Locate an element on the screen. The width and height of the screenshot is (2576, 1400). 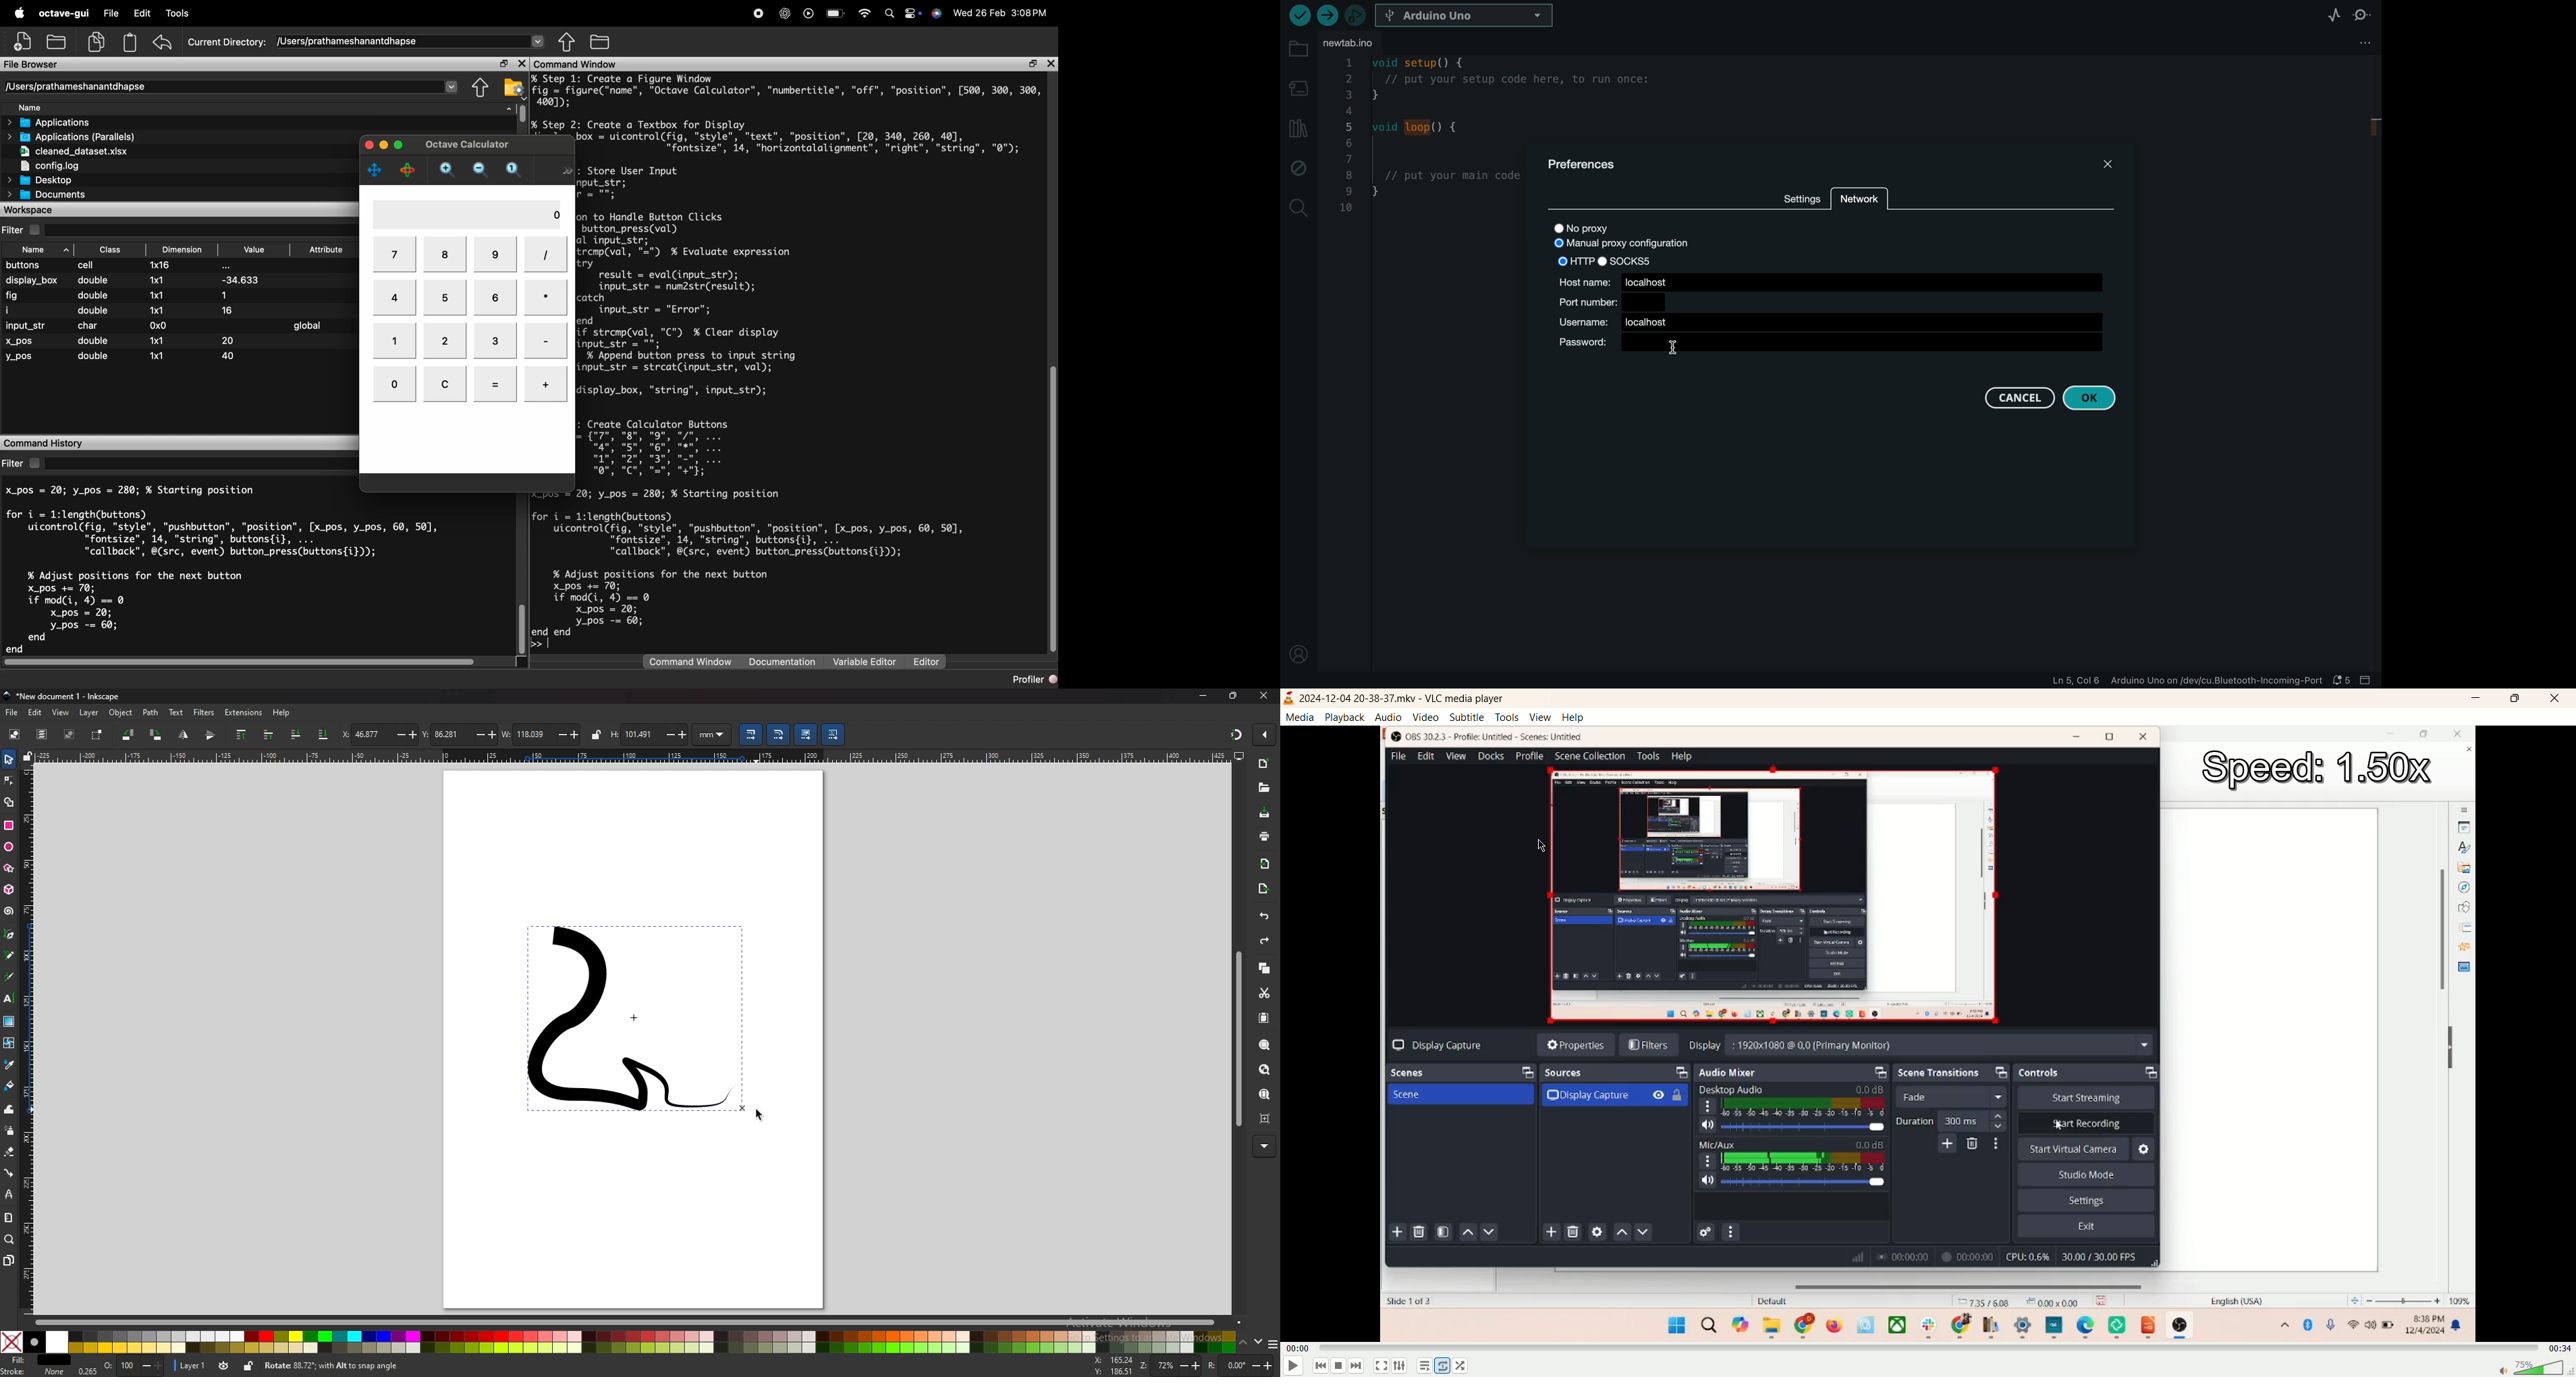
total time is located at coordinates (2558, 1347).